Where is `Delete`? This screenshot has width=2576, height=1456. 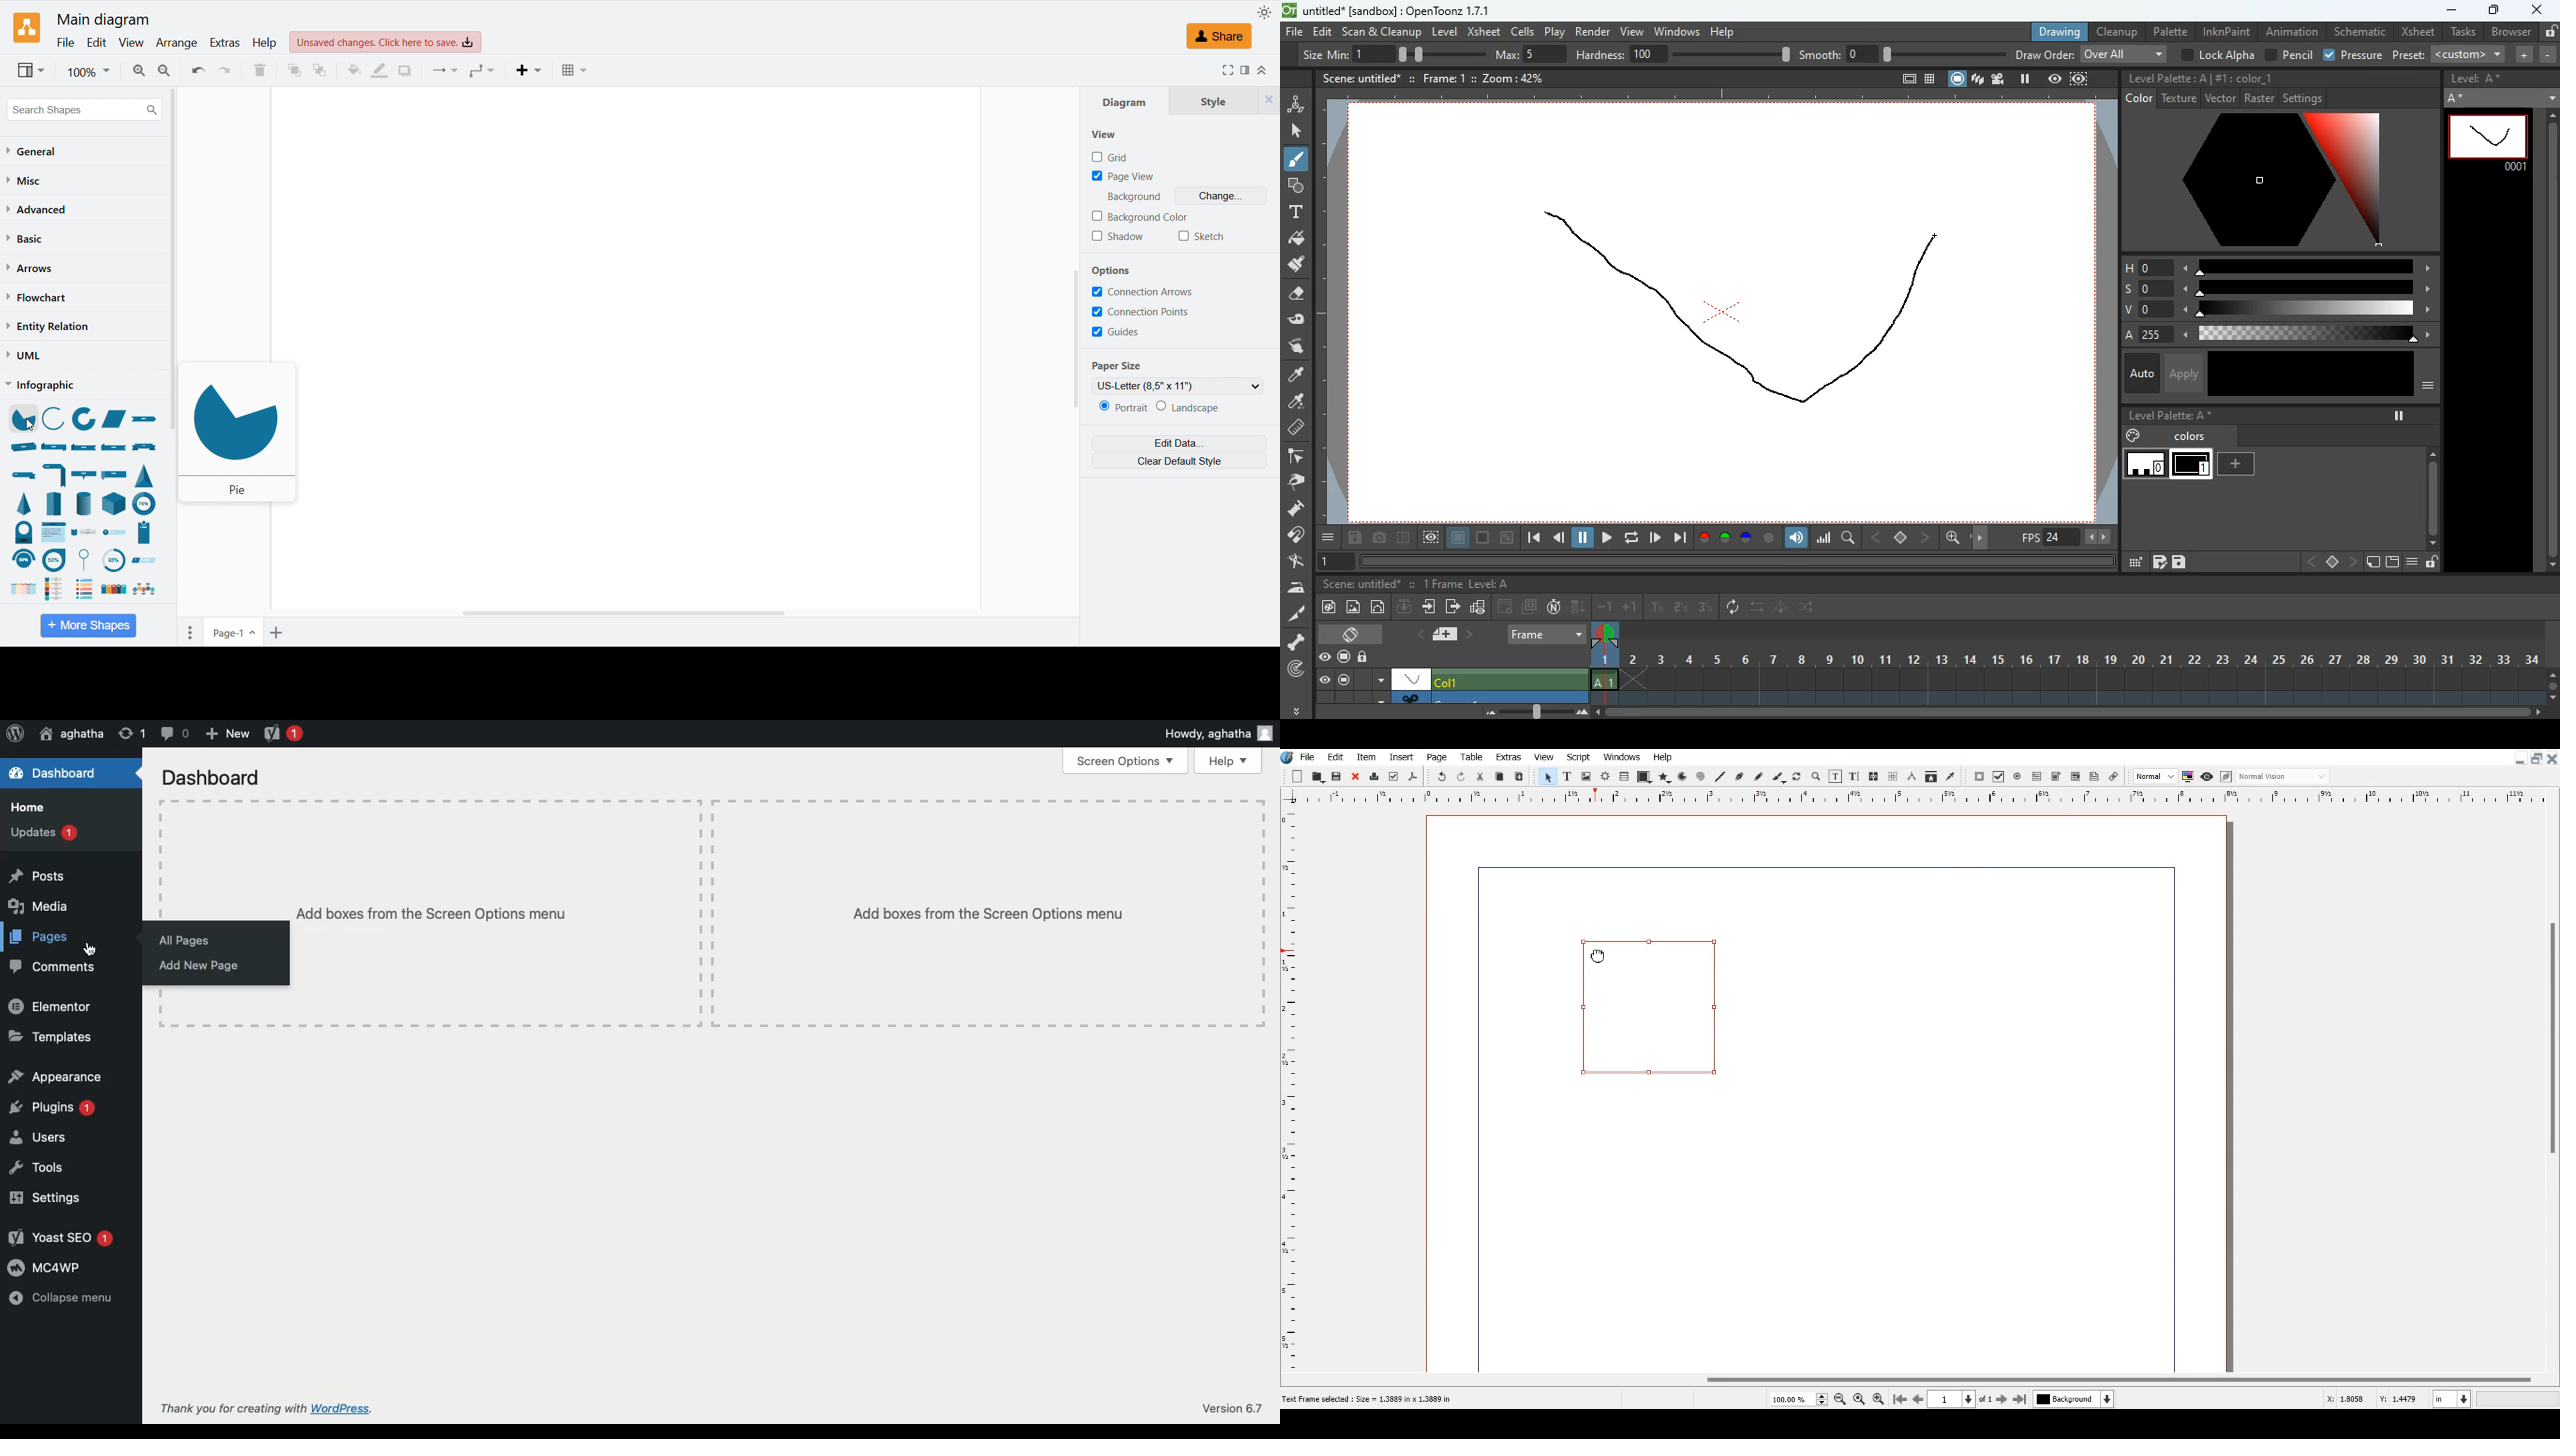 Delete is located at coordinates (1373, 777).